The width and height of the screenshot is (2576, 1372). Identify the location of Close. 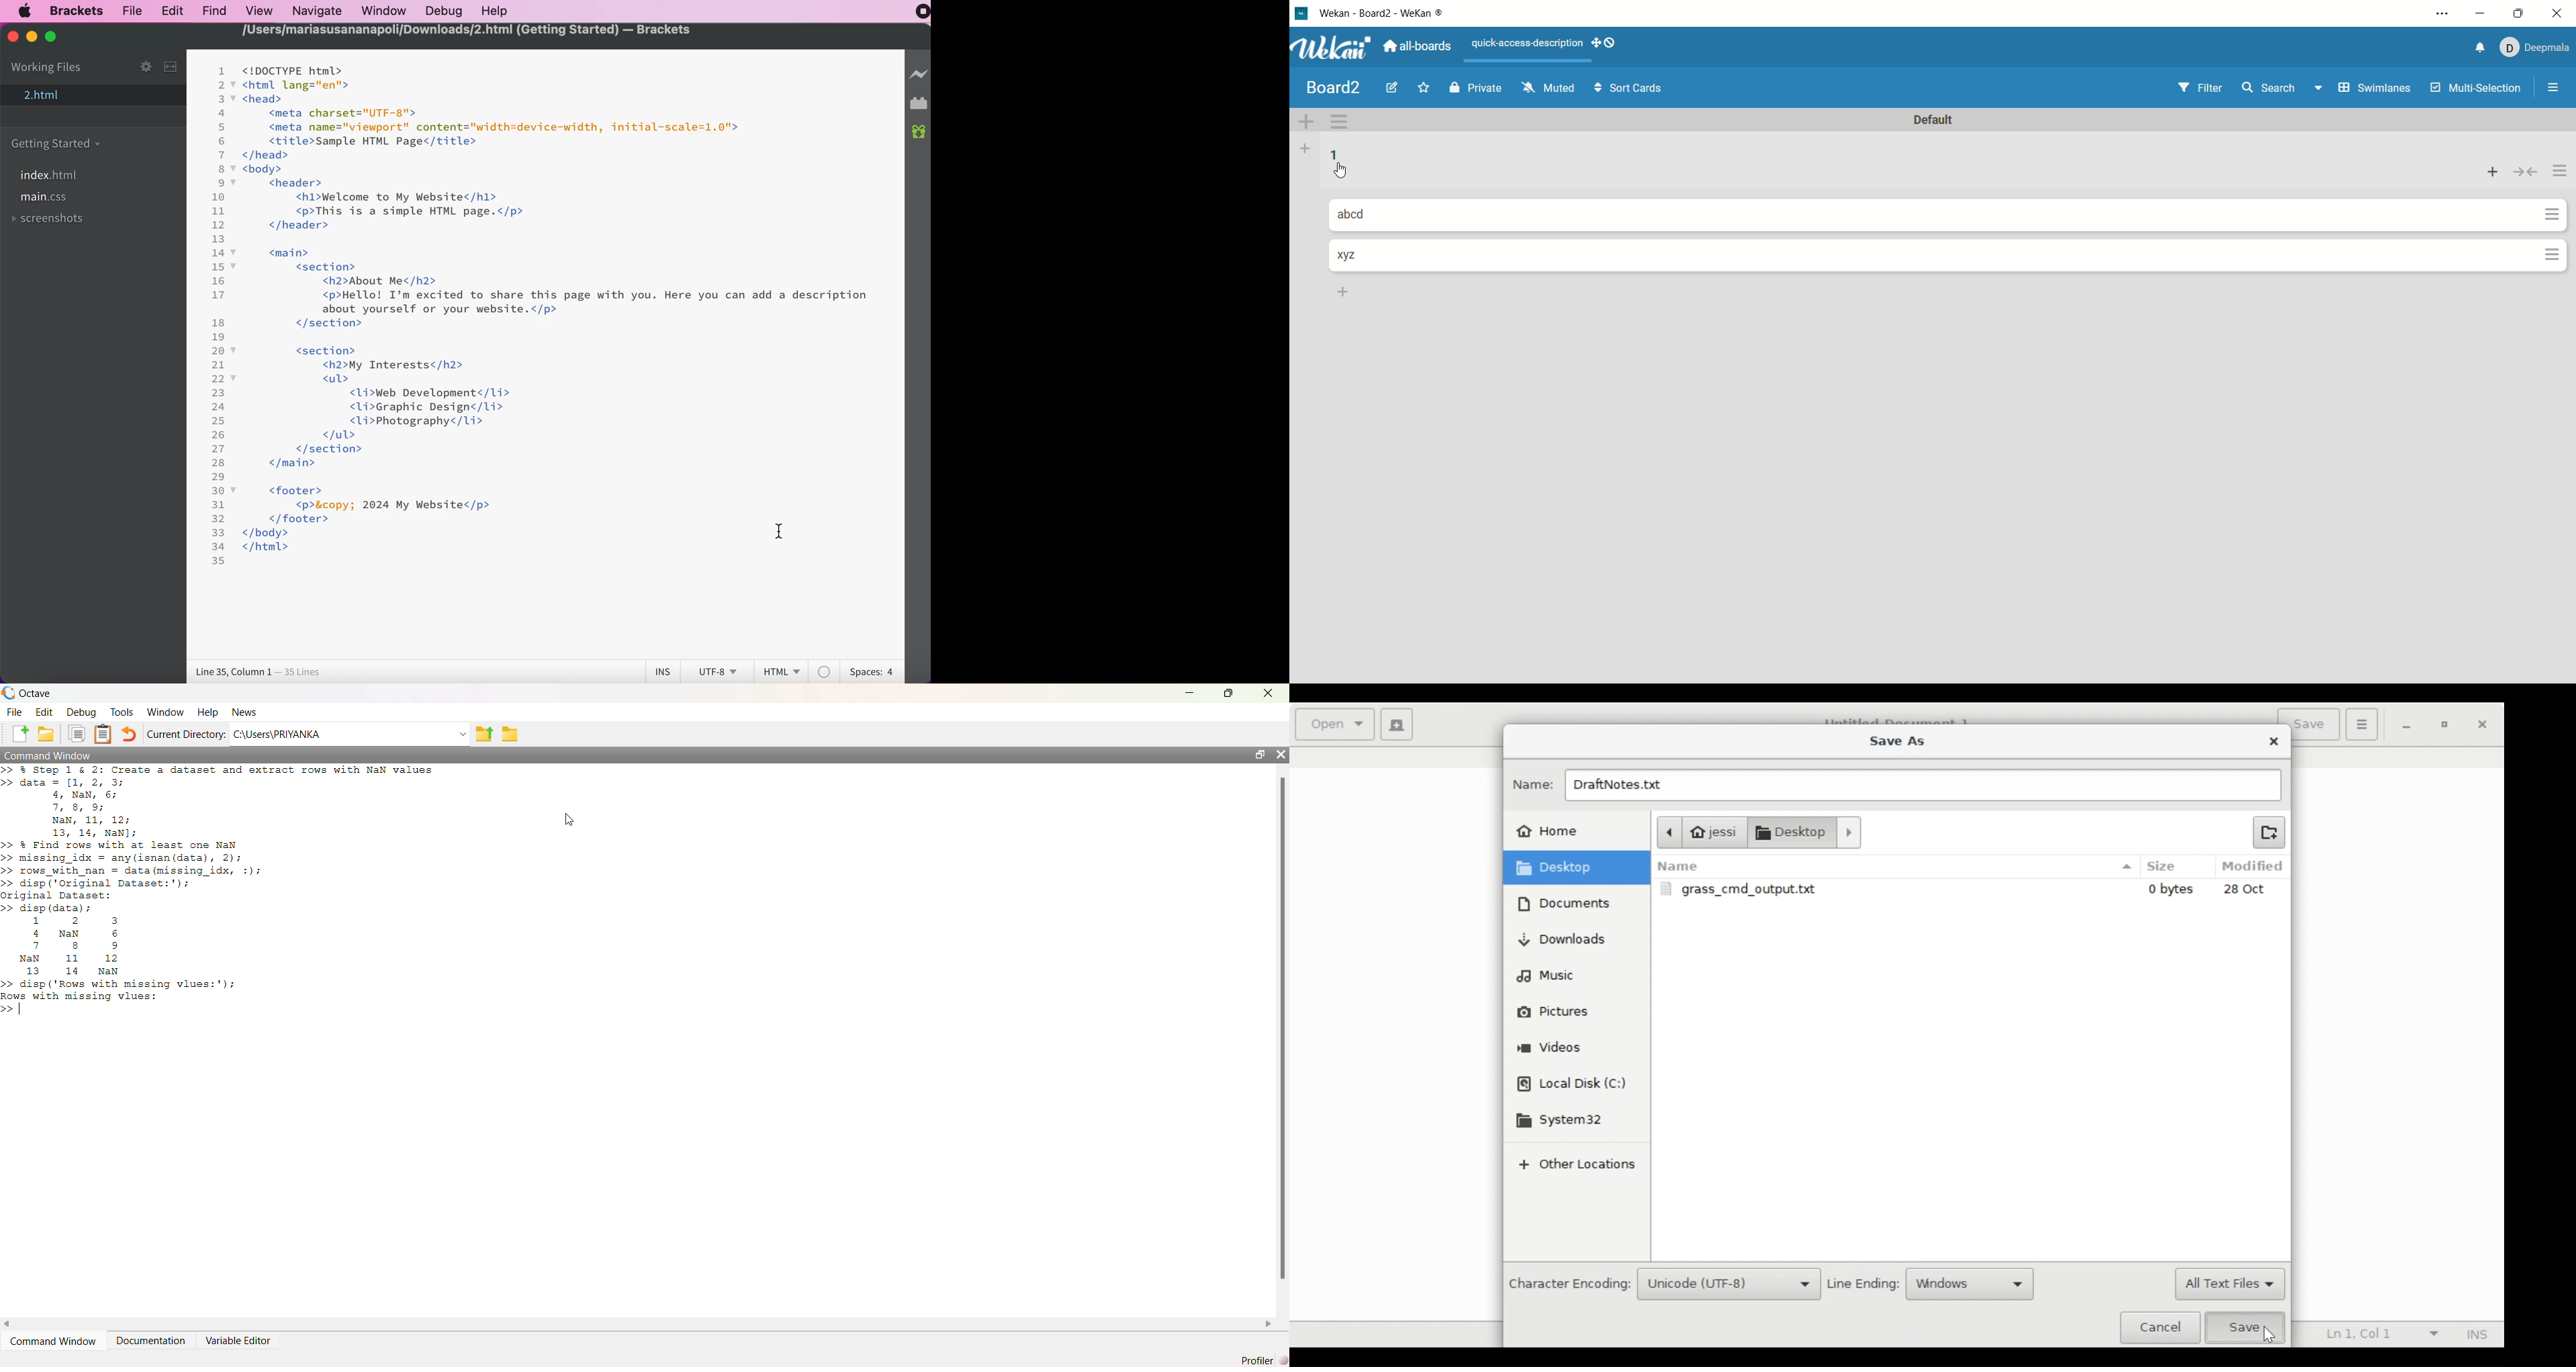
(2483, 725).